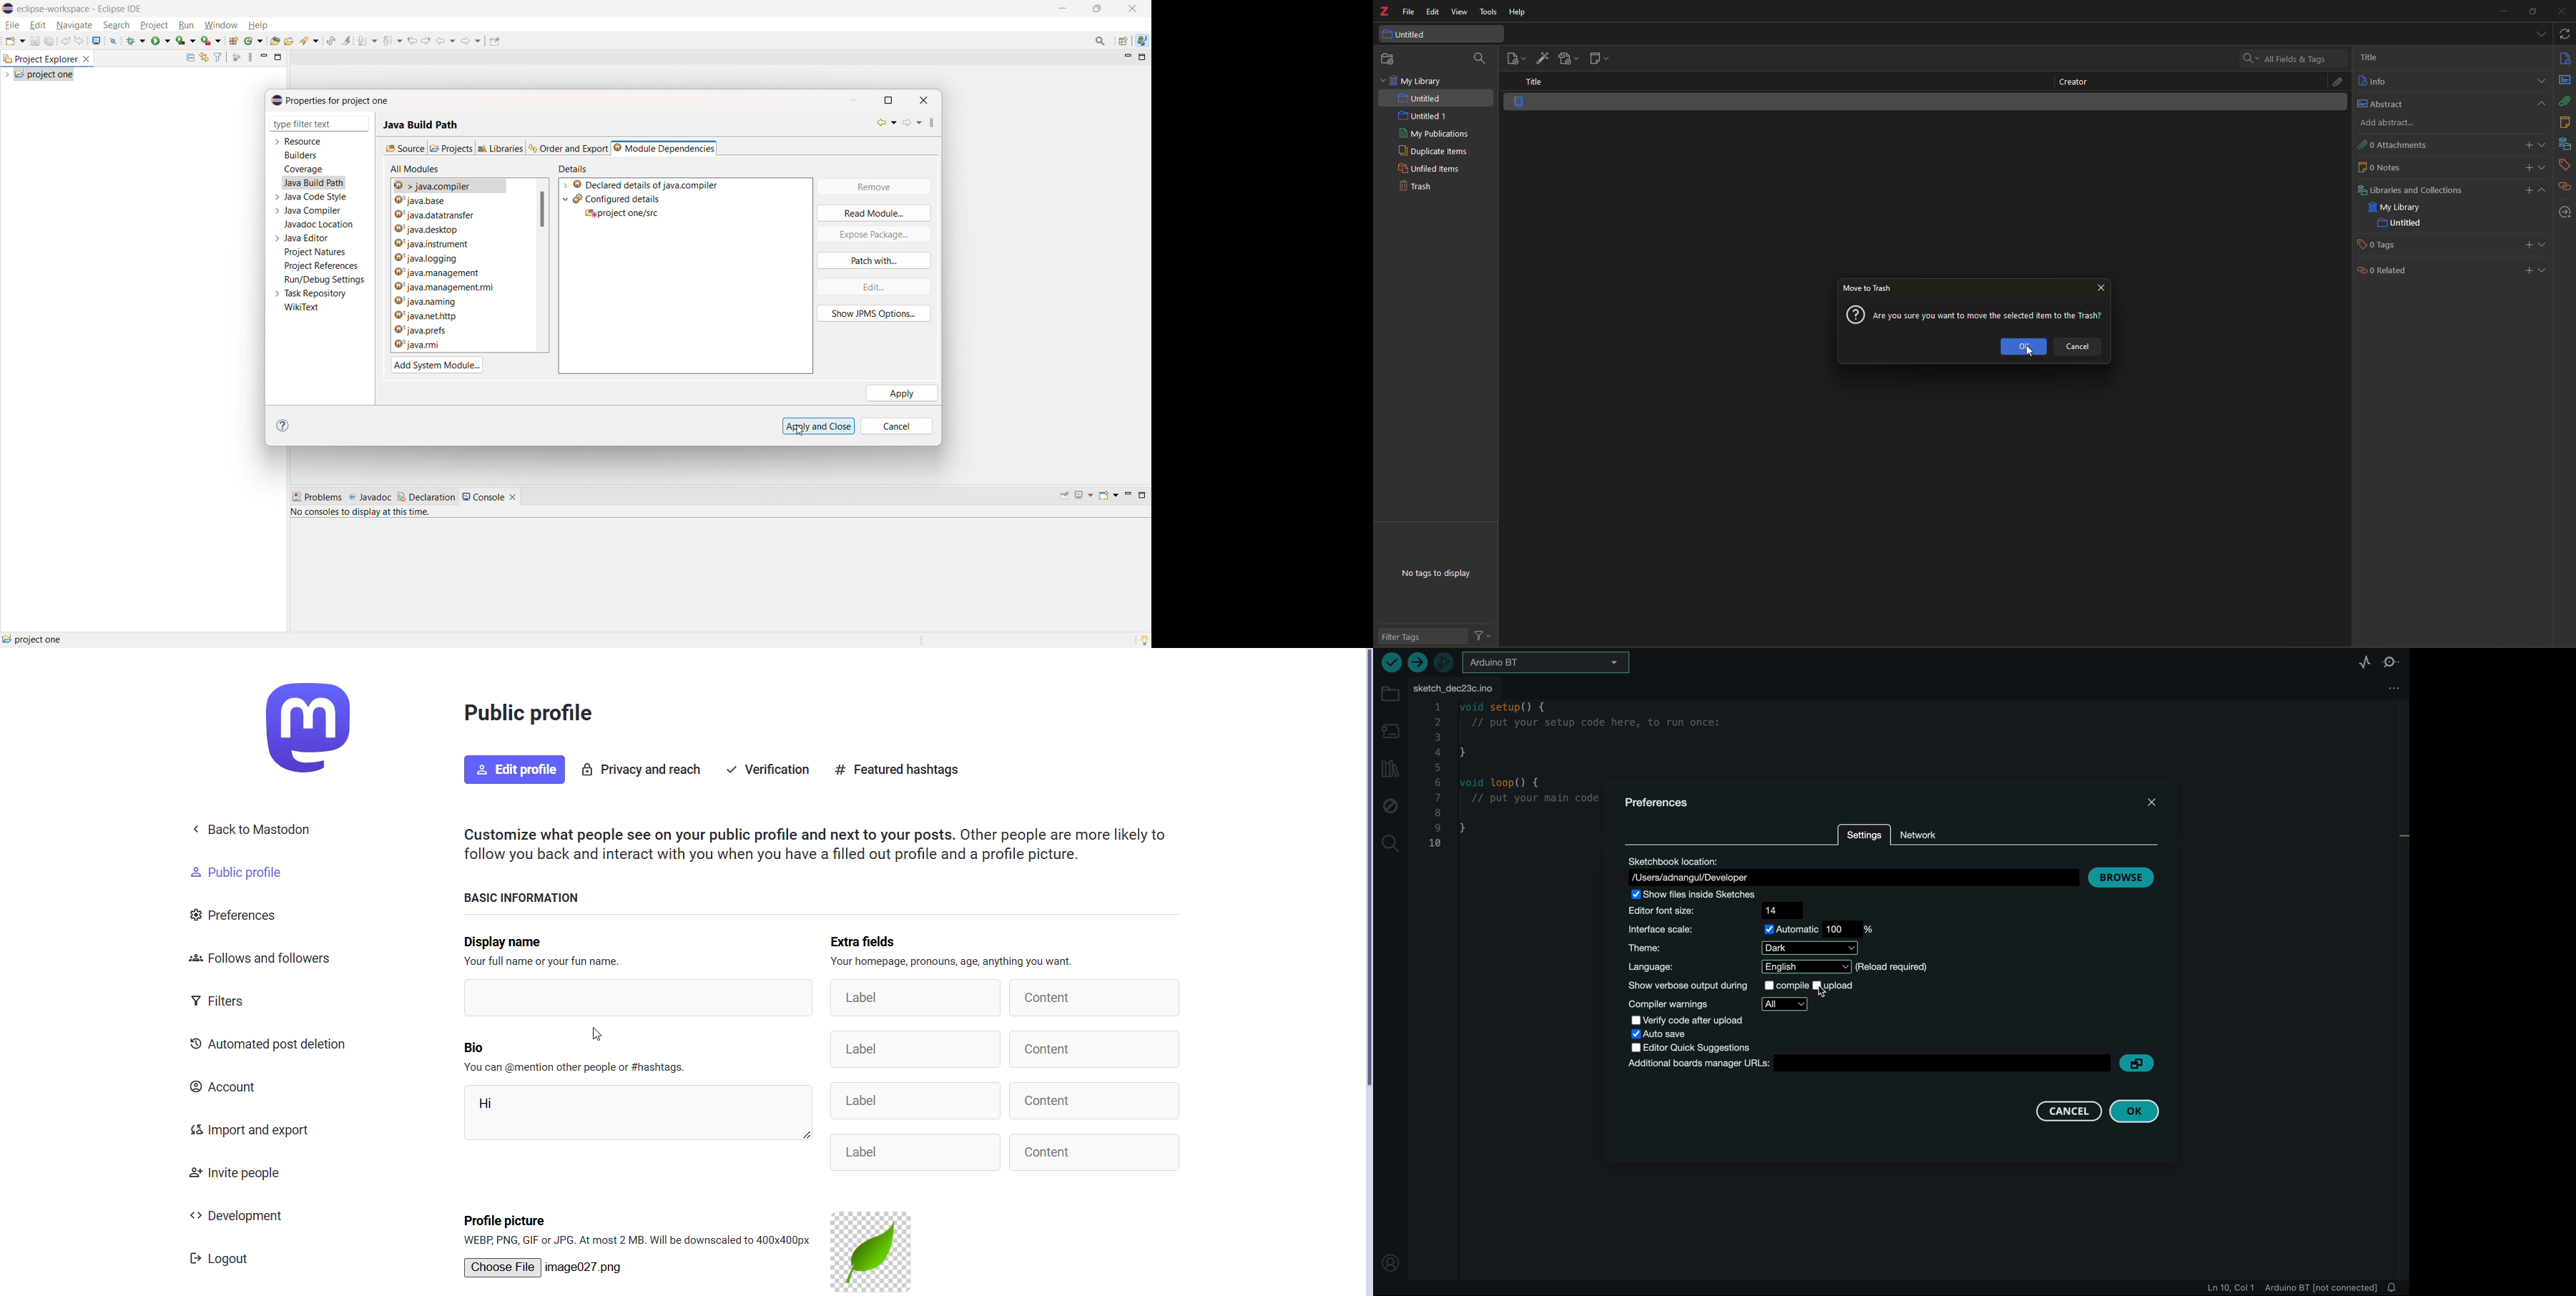  What do you see at coordinates (1414, 34) in the screenshot?
I see `untitled` at bounding box center [1414, 34].